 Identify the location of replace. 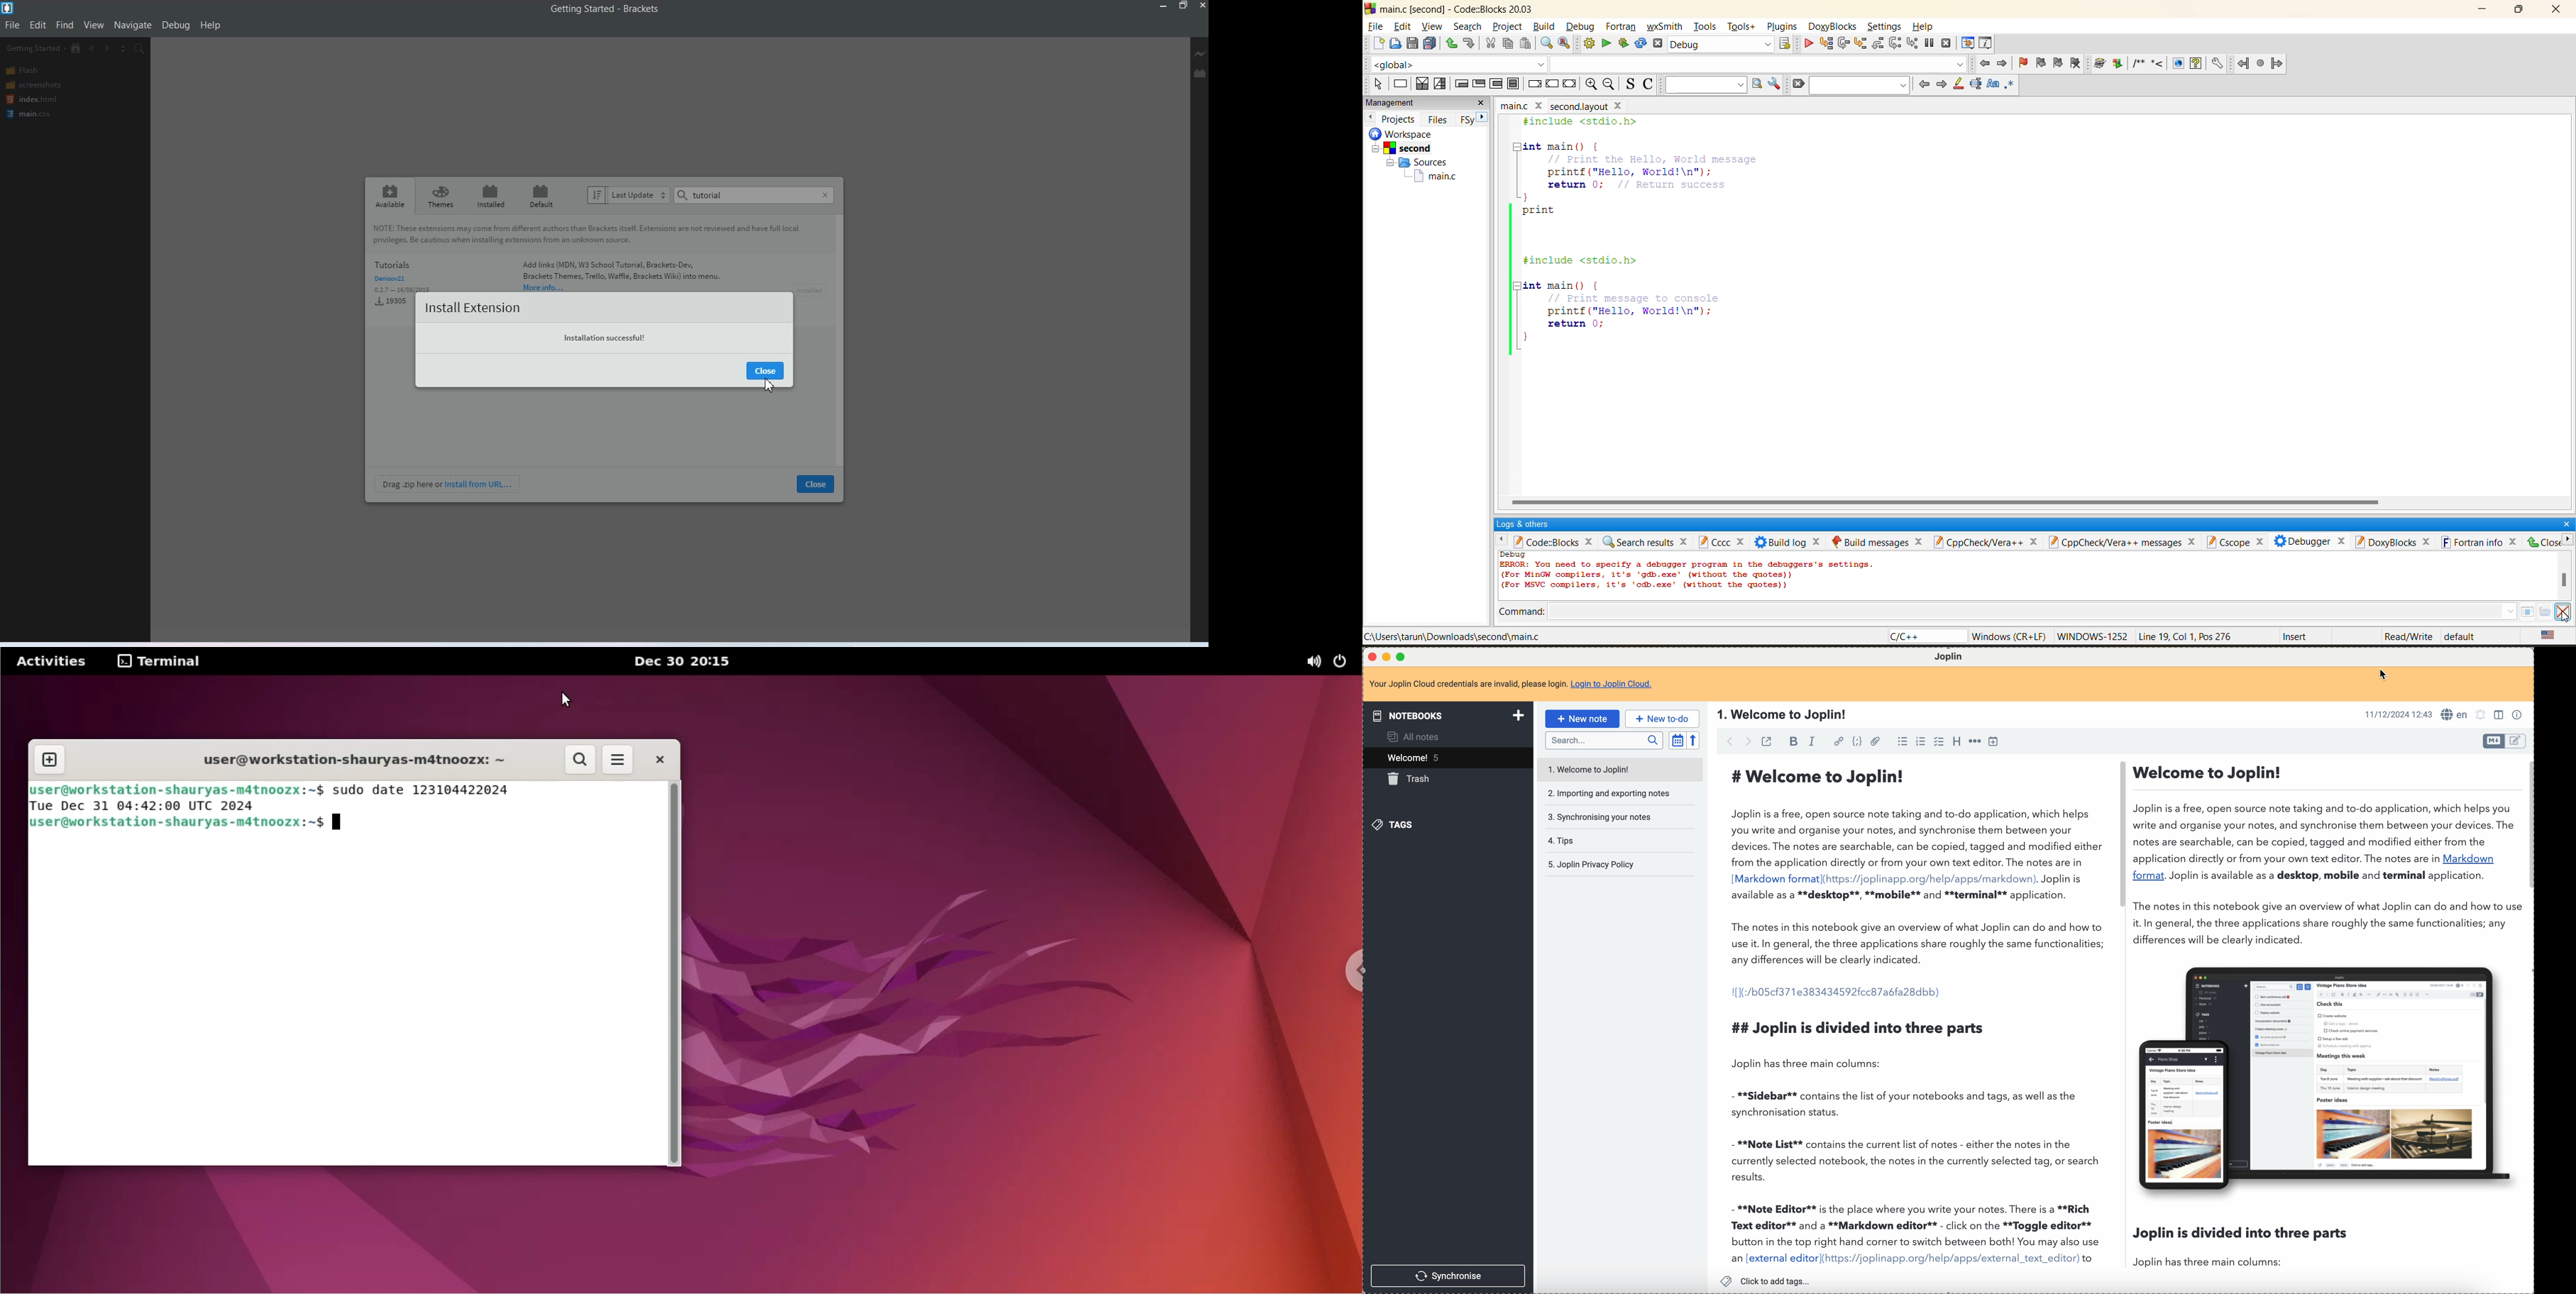
(1604, 44).